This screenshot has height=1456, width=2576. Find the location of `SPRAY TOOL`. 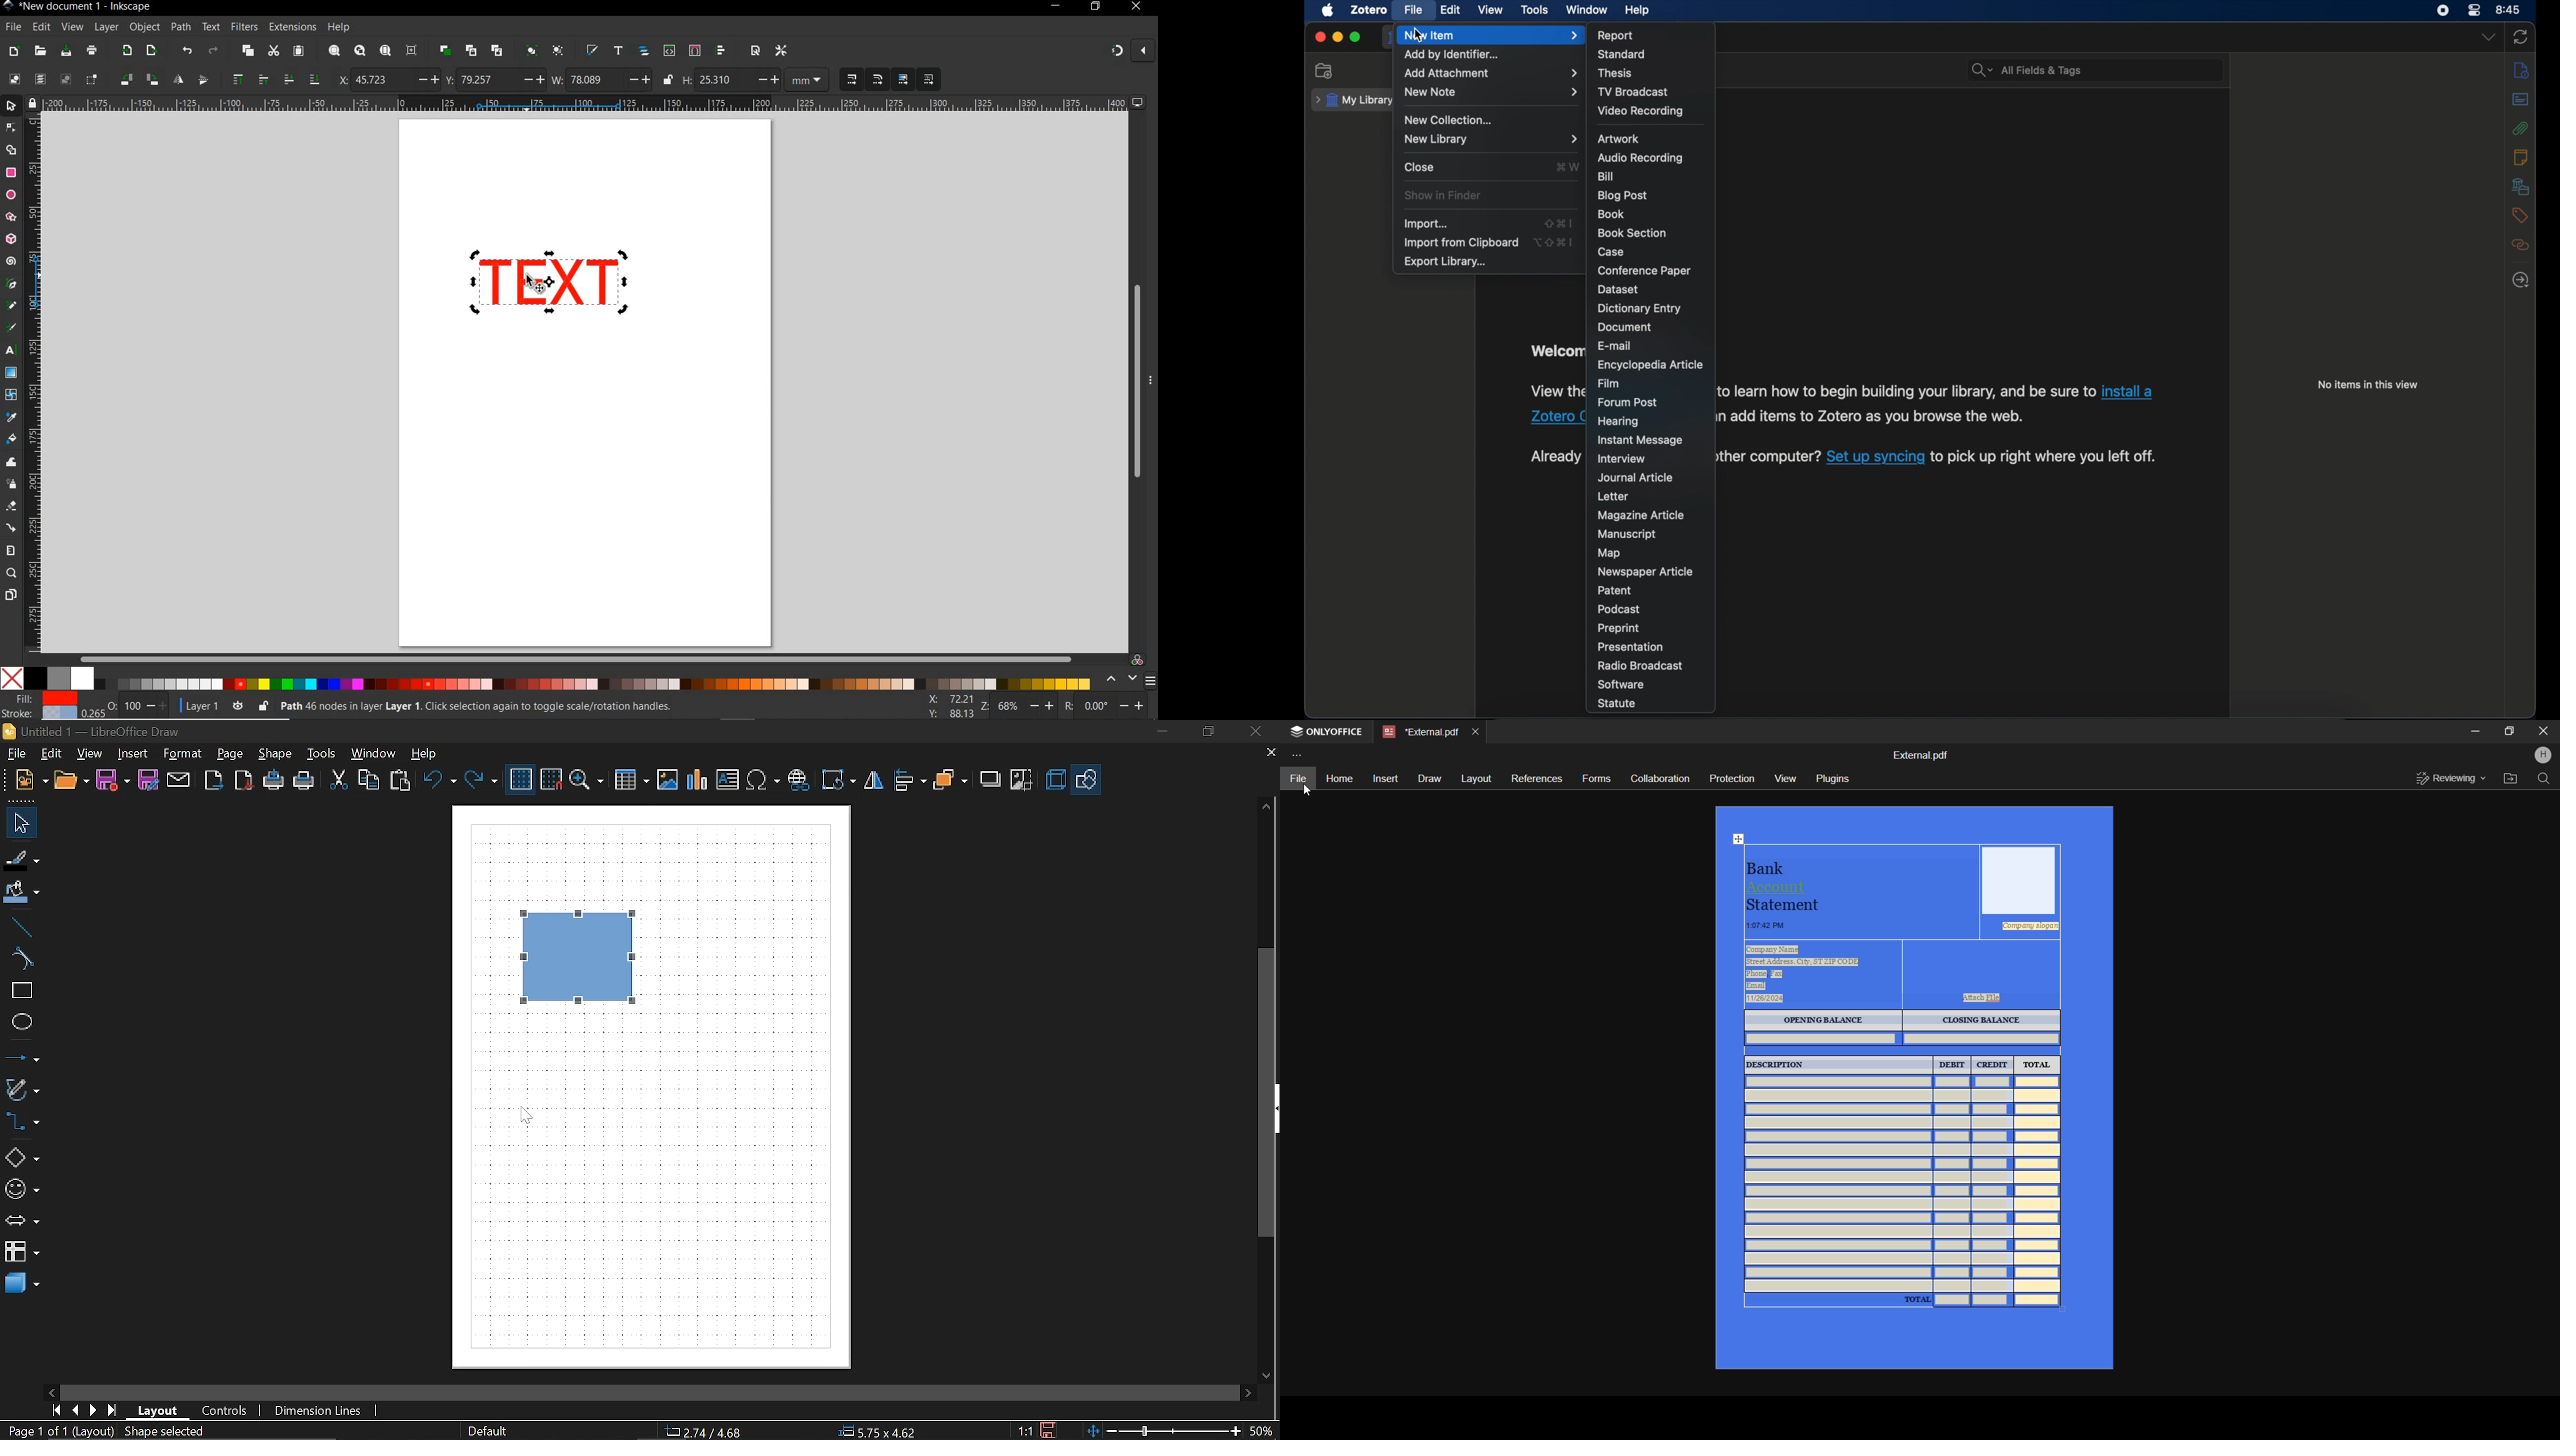

SPRAY TOOL is located at coordinates (12, 485).